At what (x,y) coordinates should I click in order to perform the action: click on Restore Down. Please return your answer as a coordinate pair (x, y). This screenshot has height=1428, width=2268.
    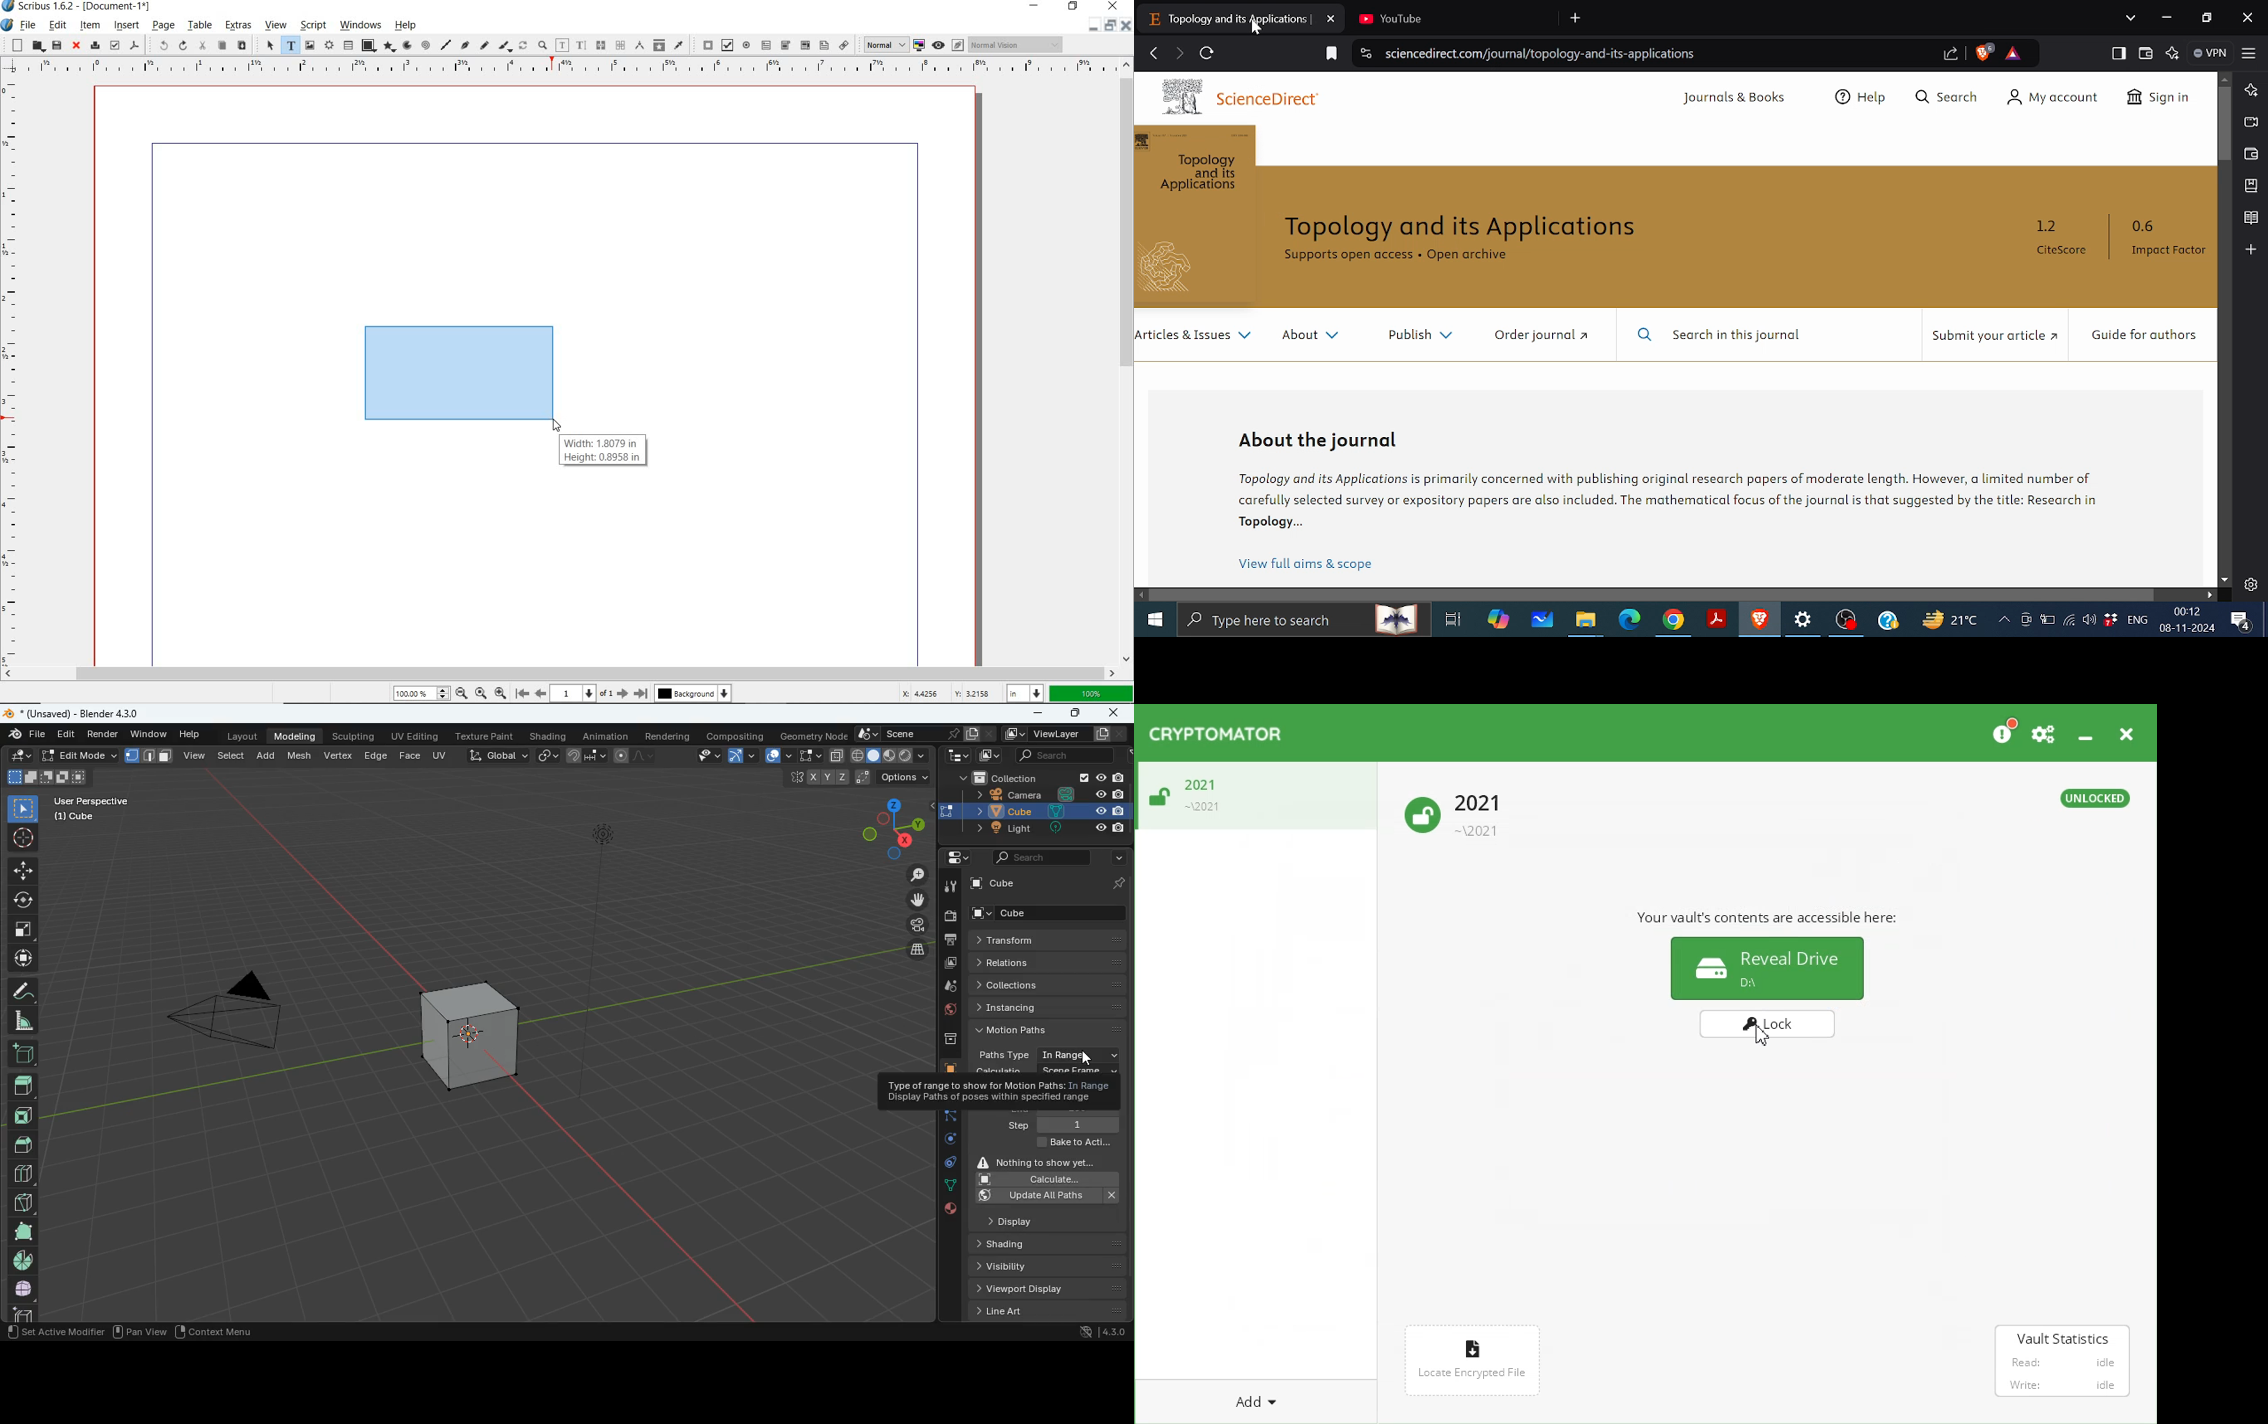
    Looking at the image, I should click on (1093, 25).